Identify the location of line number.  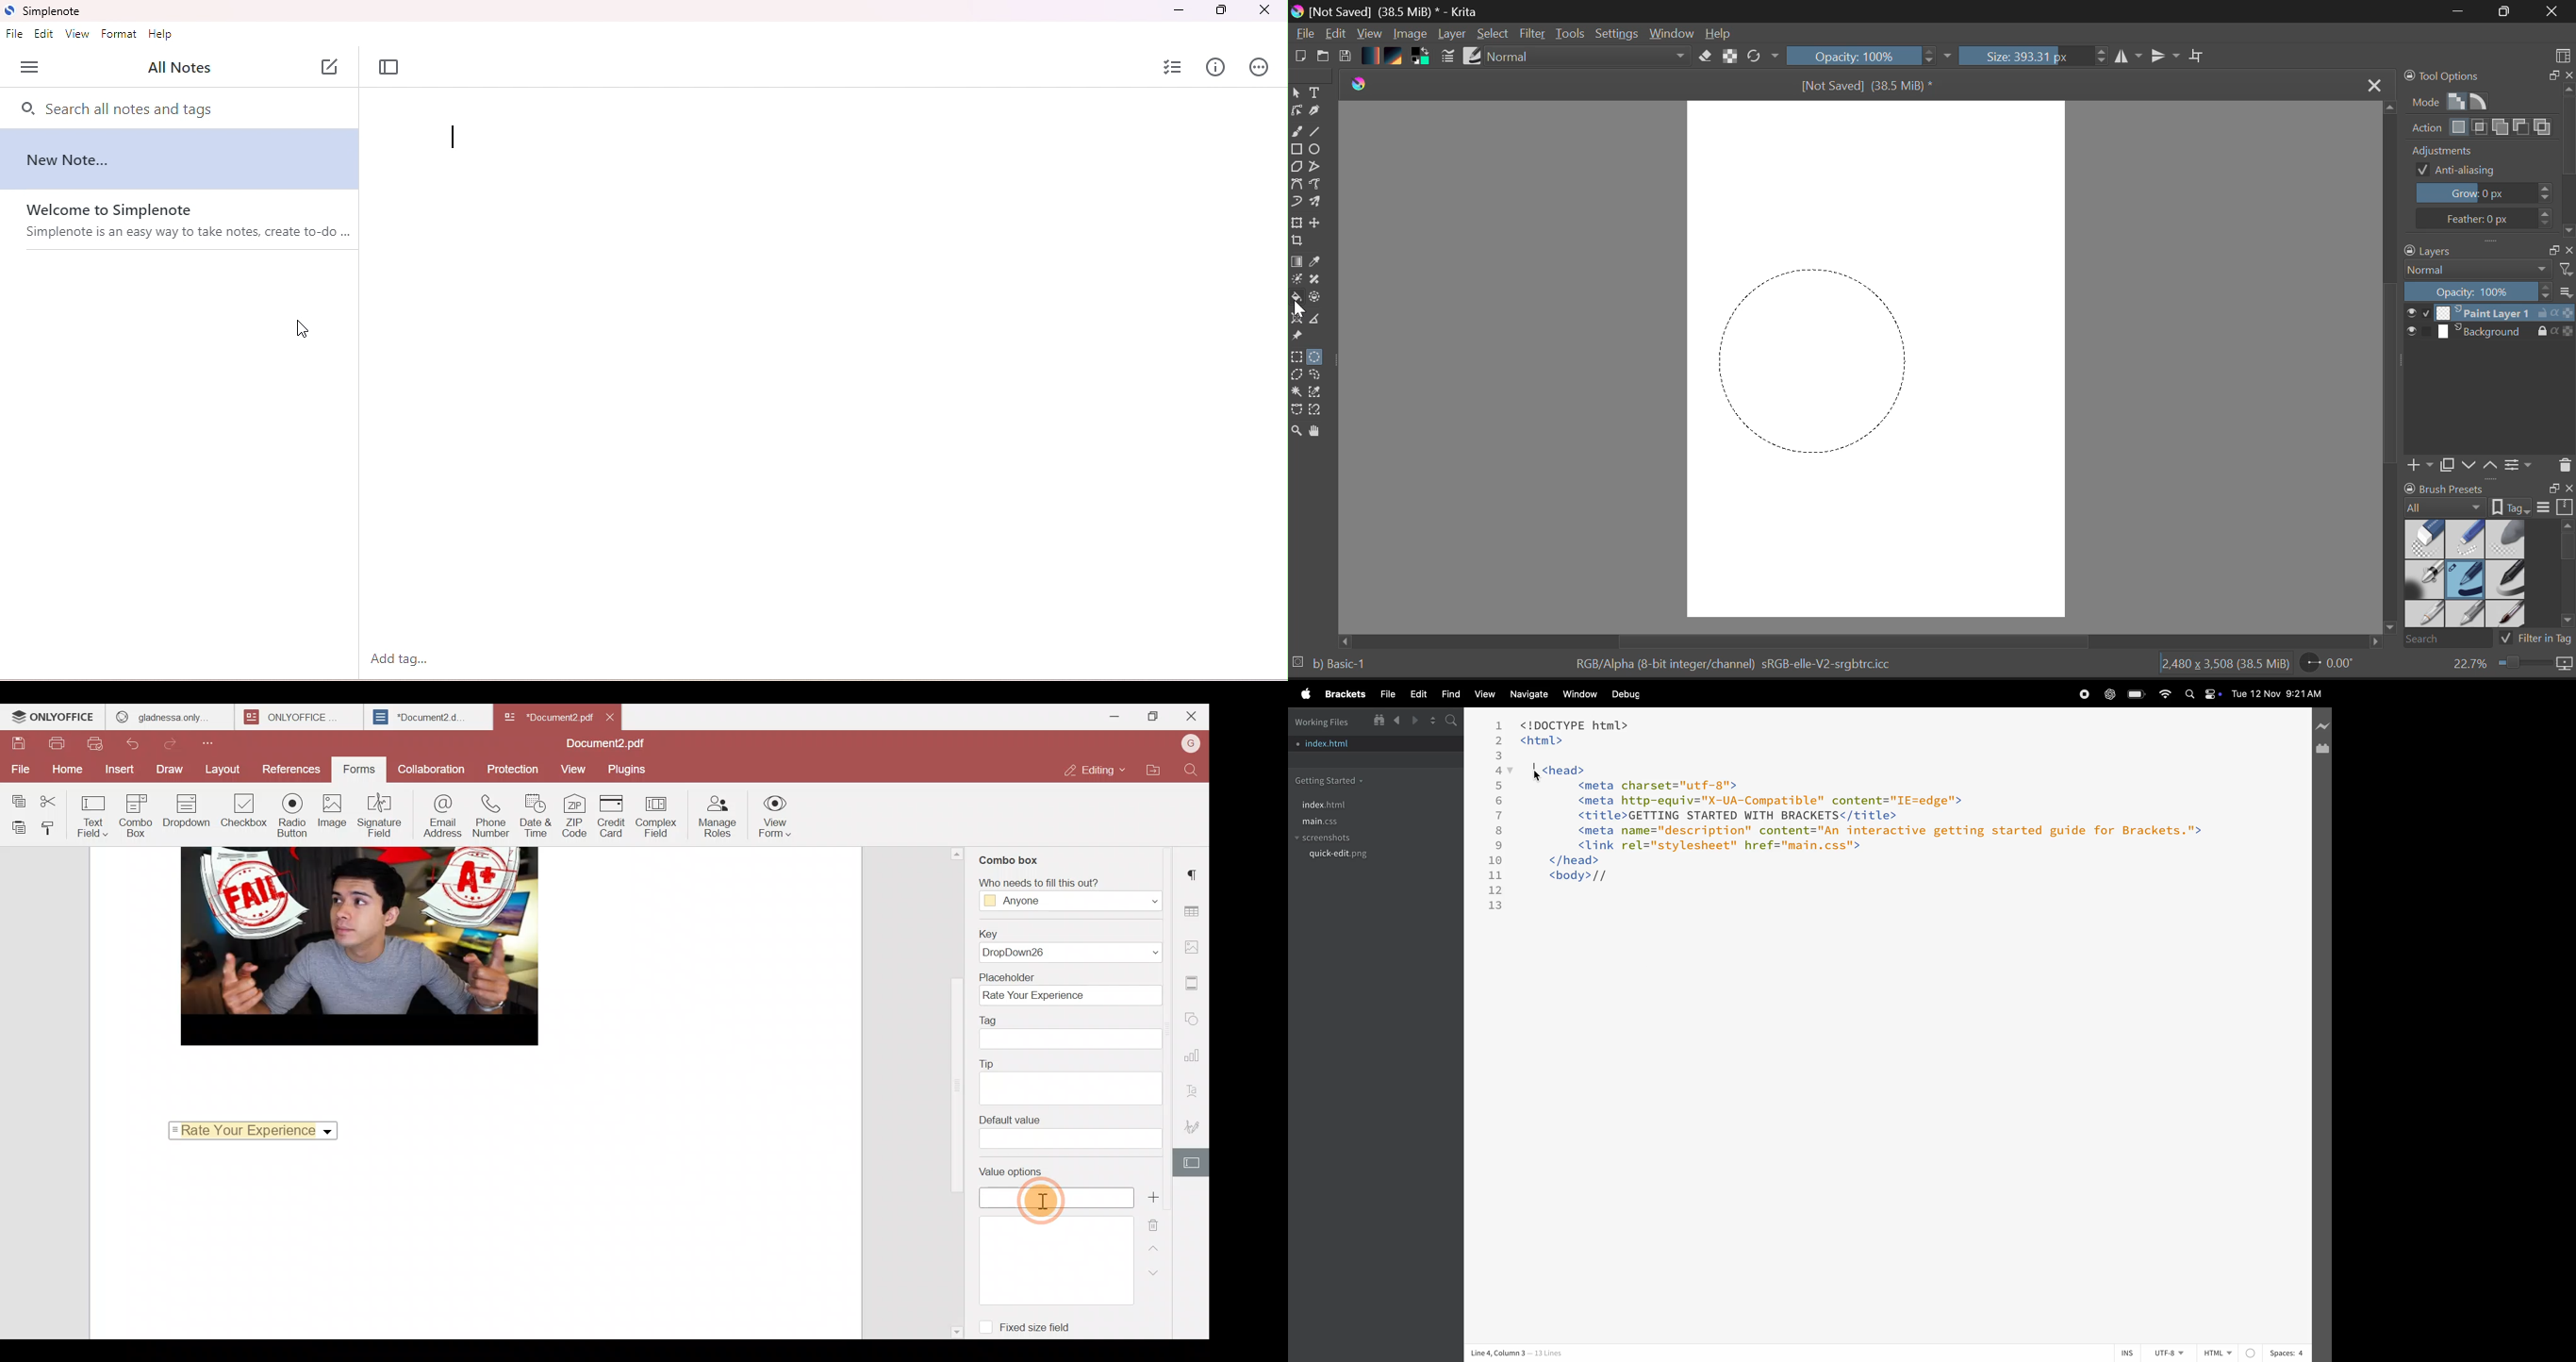
(1499, 814).